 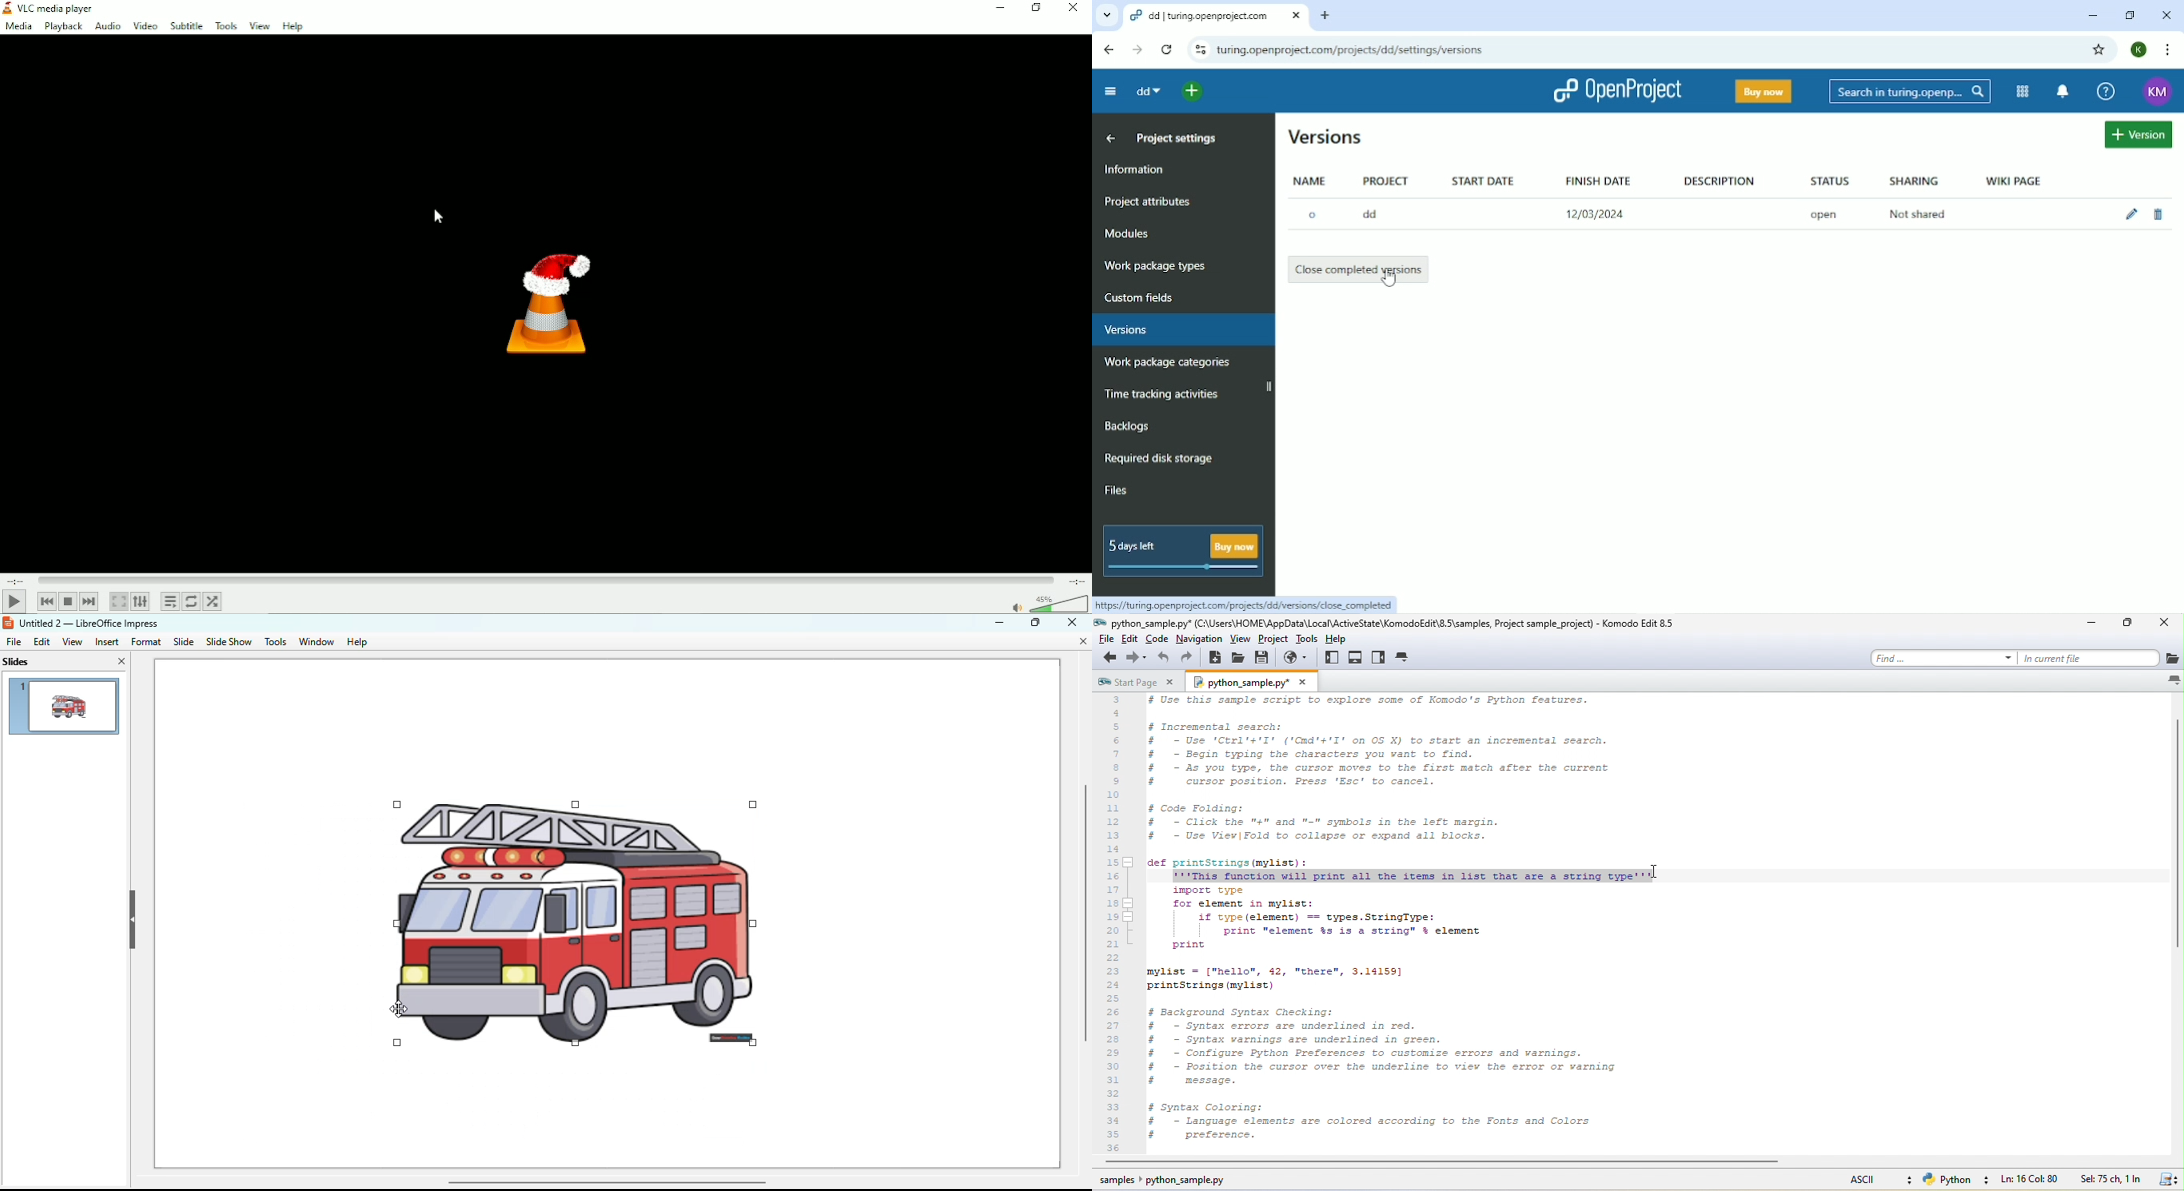 What do you see at coordinates (1112, 139) in the screenshot?
I see `Up` at bounding box center [1112, 139].